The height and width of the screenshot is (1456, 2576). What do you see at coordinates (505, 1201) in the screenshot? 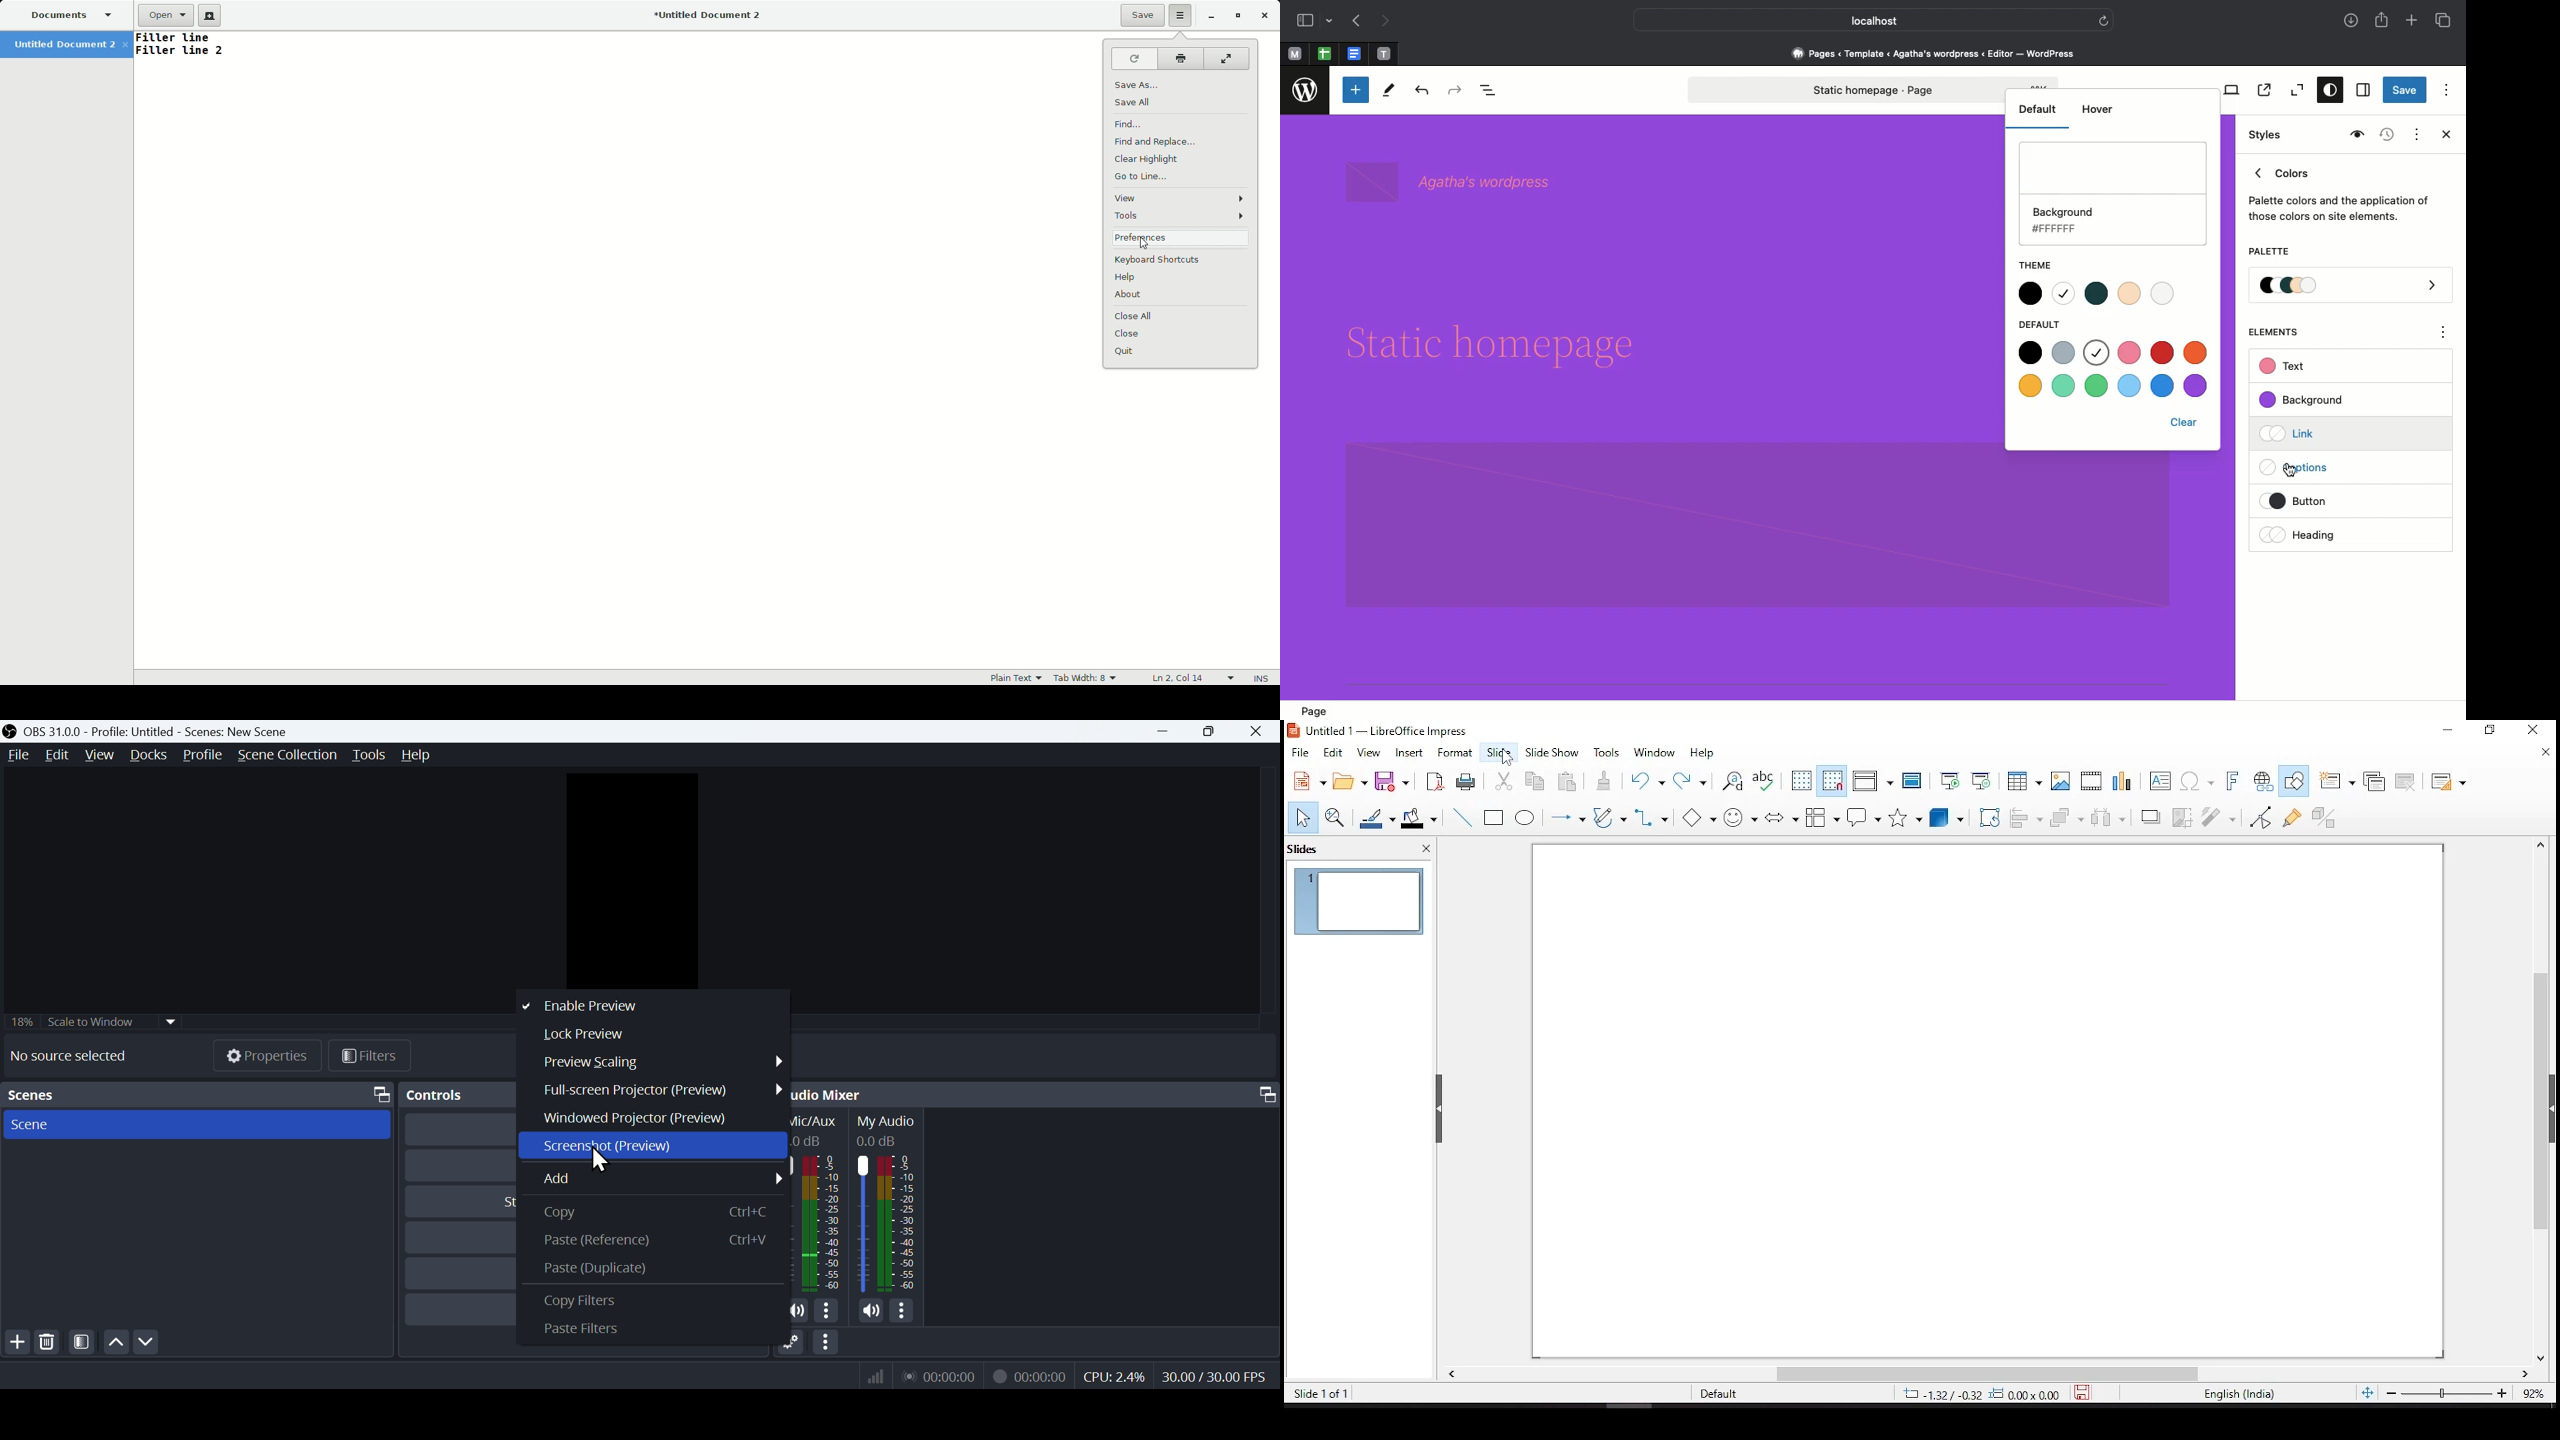
I see `Start Virtual Camera` at bounding box center [505, 1201].